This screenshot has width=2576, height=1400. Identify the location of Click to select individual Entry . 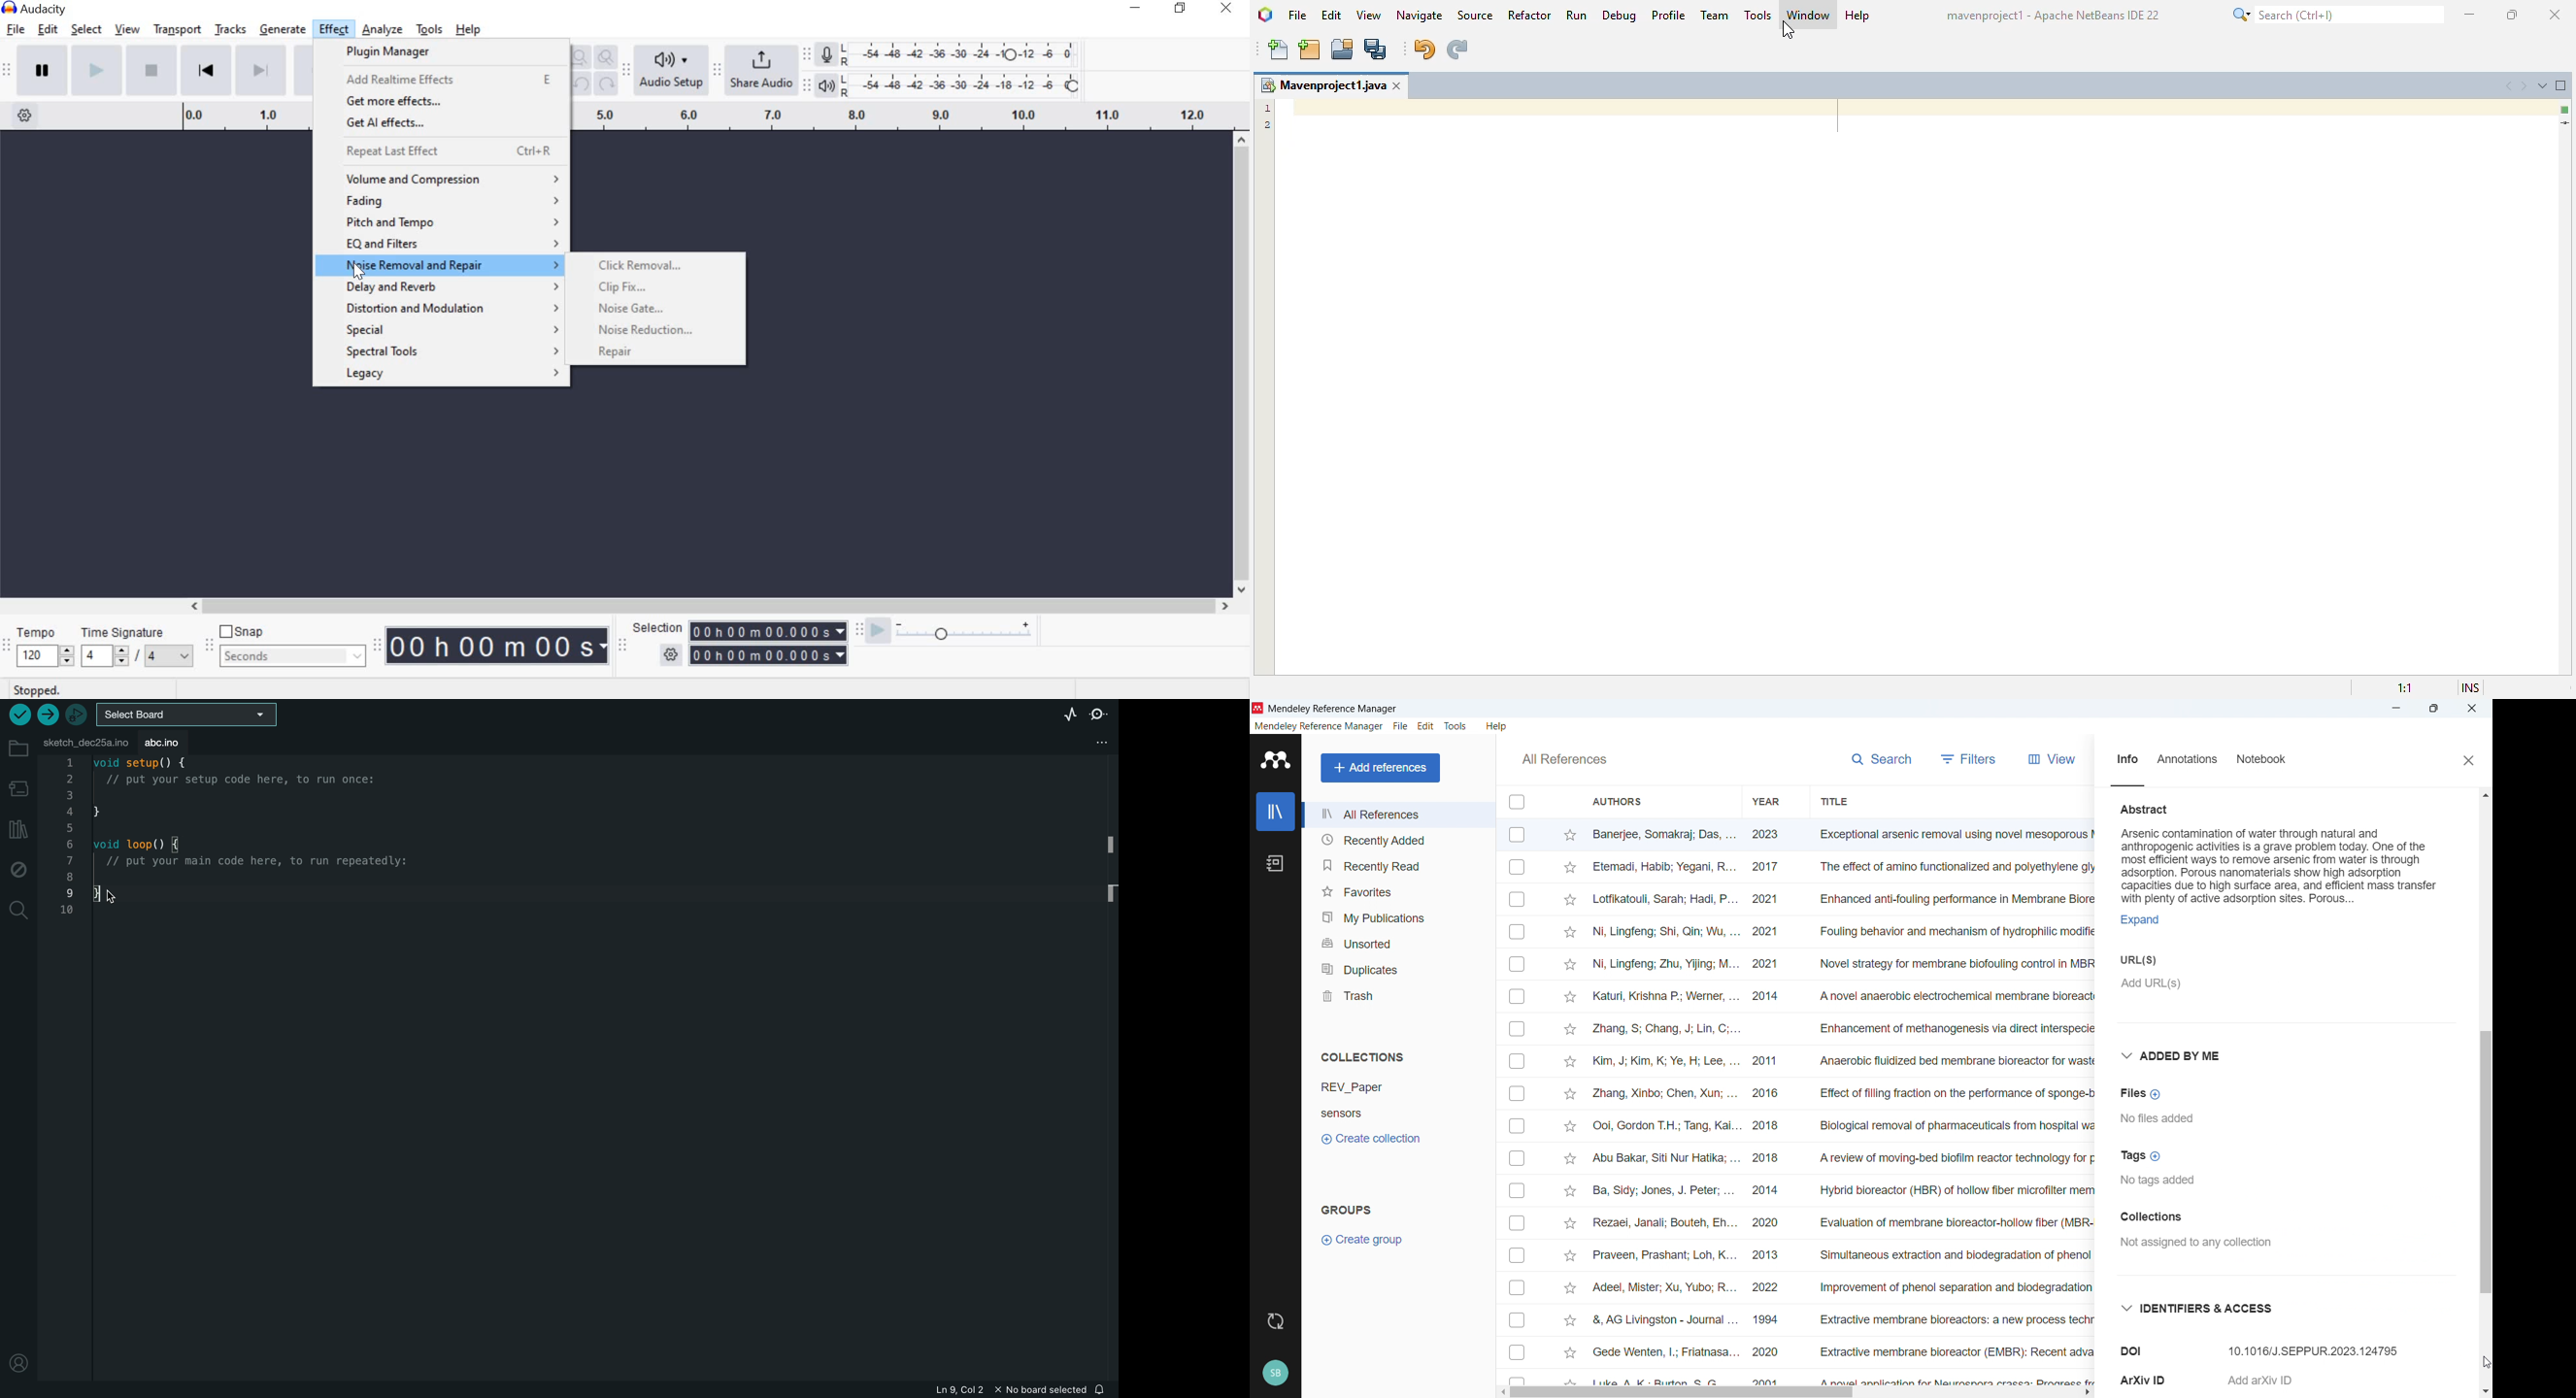
(1518, 834).